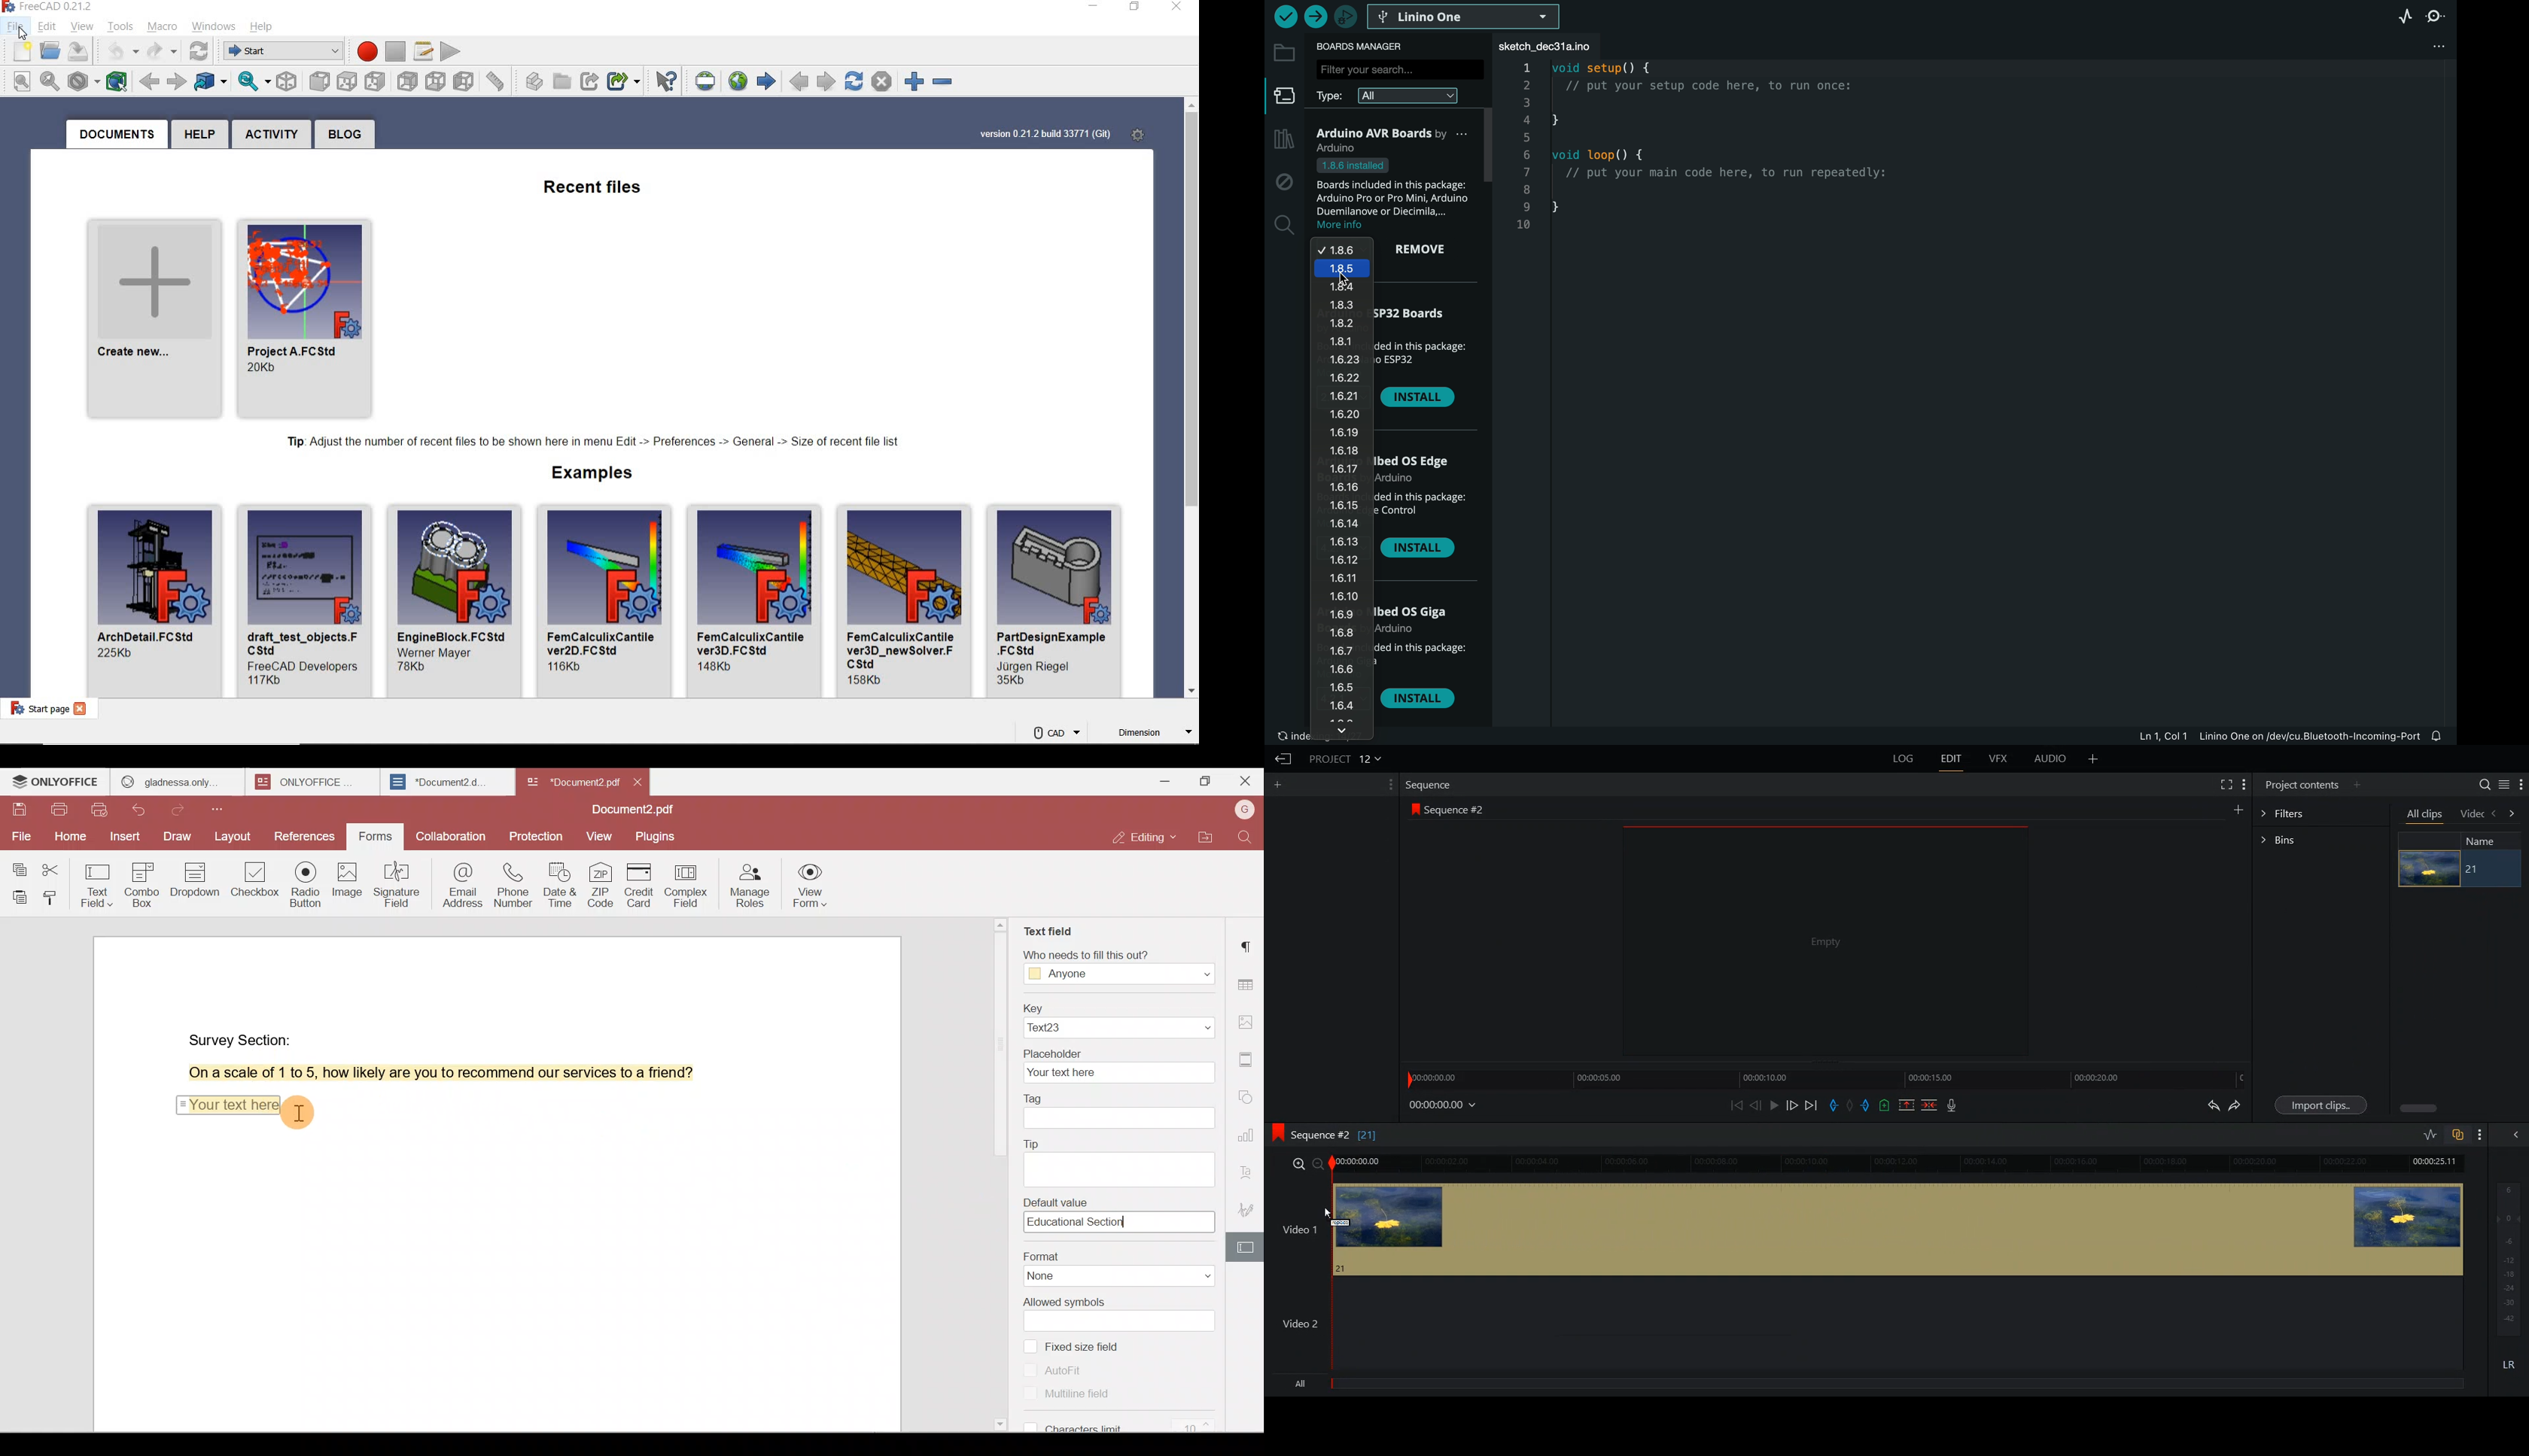 The width and height of the screenshot is (2548, 1456). Describe the element at coordinates (148, 81) in the screenshot. I see `BACK` at that location.